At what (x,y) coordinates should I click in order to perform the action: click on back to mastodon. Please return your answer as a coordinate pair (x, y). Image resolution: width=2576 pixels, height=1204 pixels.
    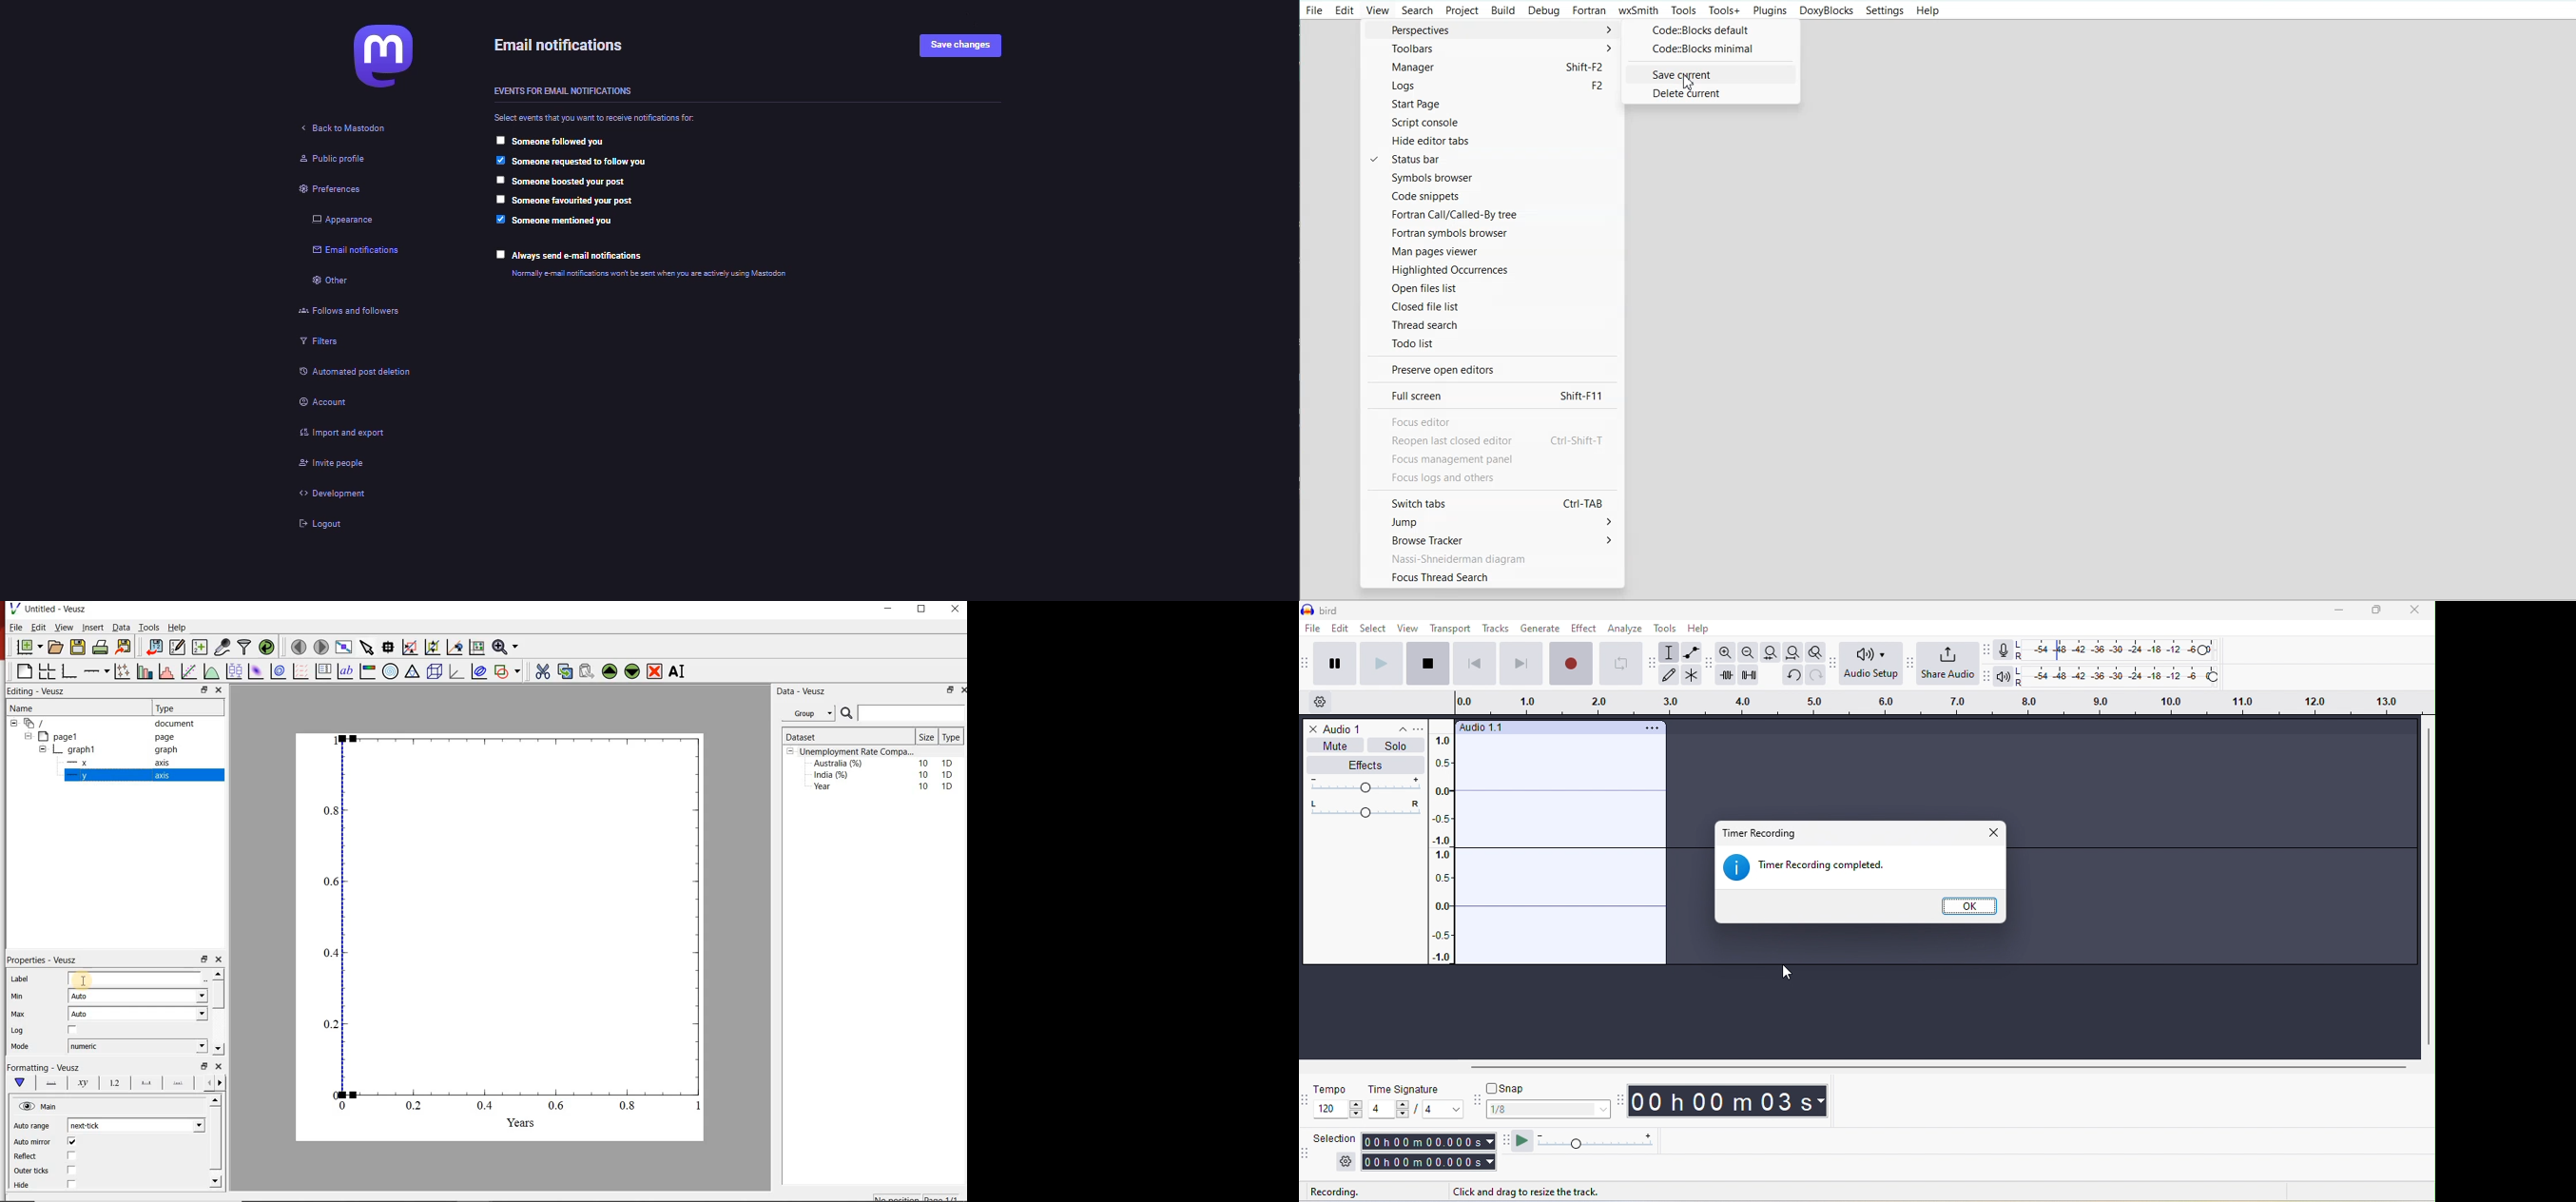
    Looking at the image, I should click on (336, 131).